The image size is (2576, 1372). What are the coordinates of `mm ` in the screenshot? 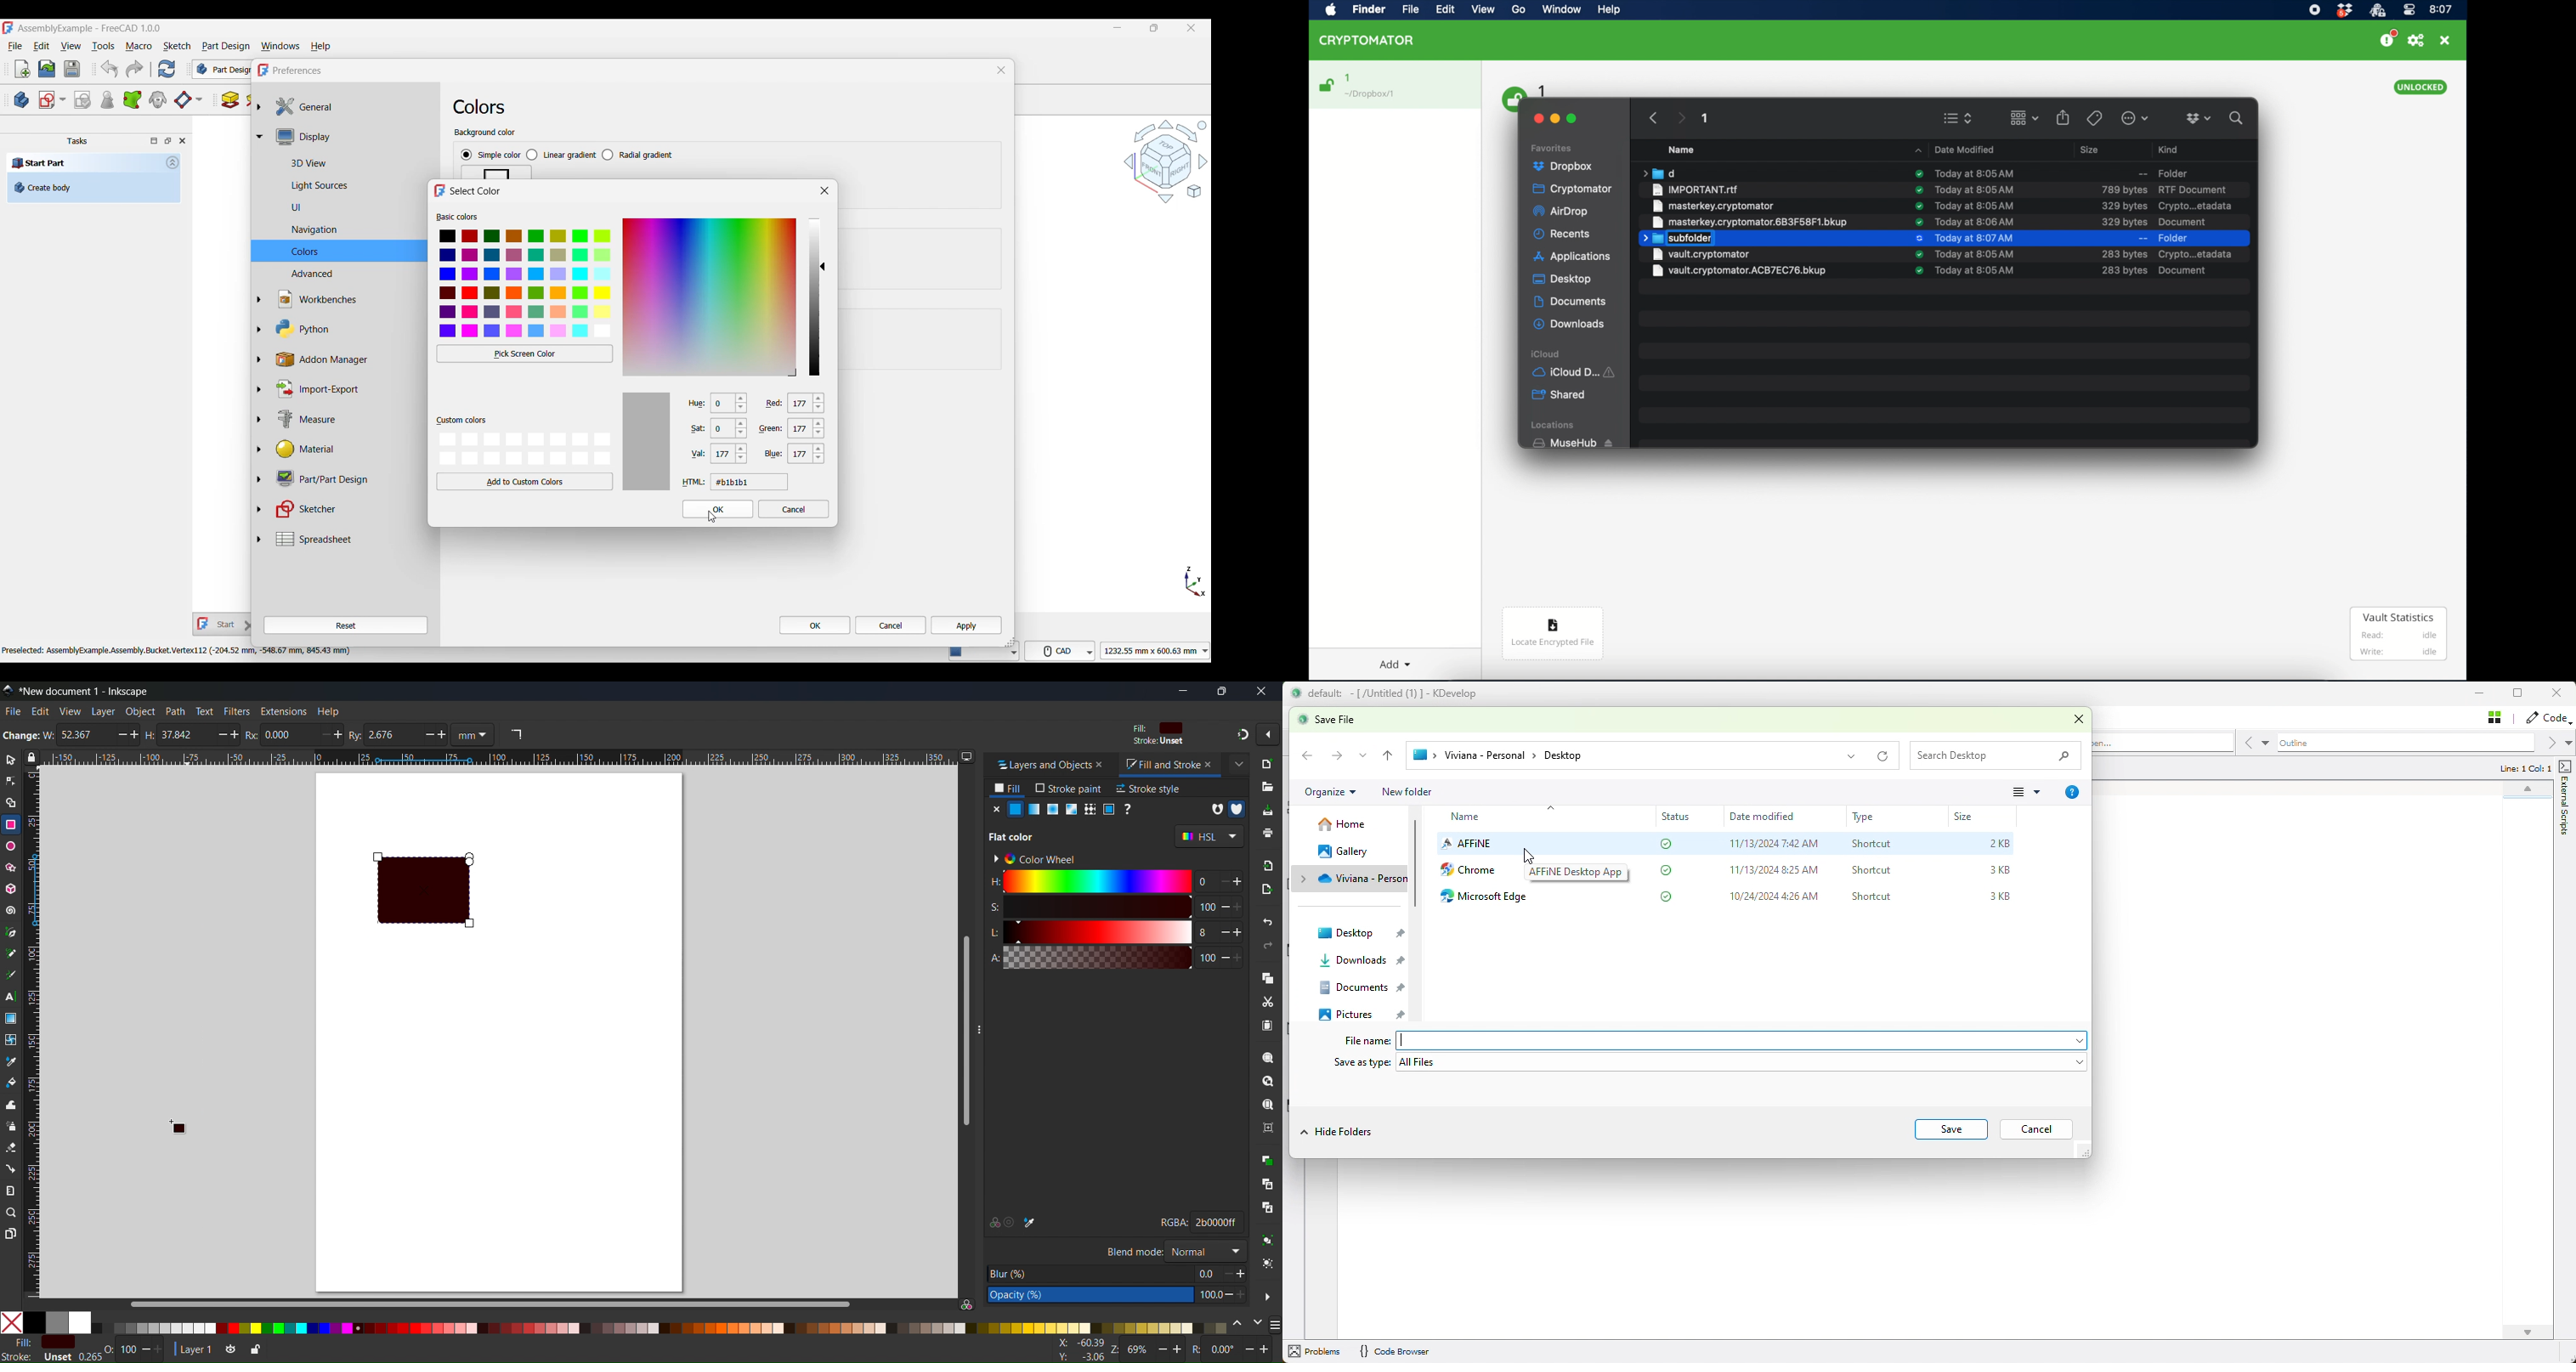 It's located at (475, 735).